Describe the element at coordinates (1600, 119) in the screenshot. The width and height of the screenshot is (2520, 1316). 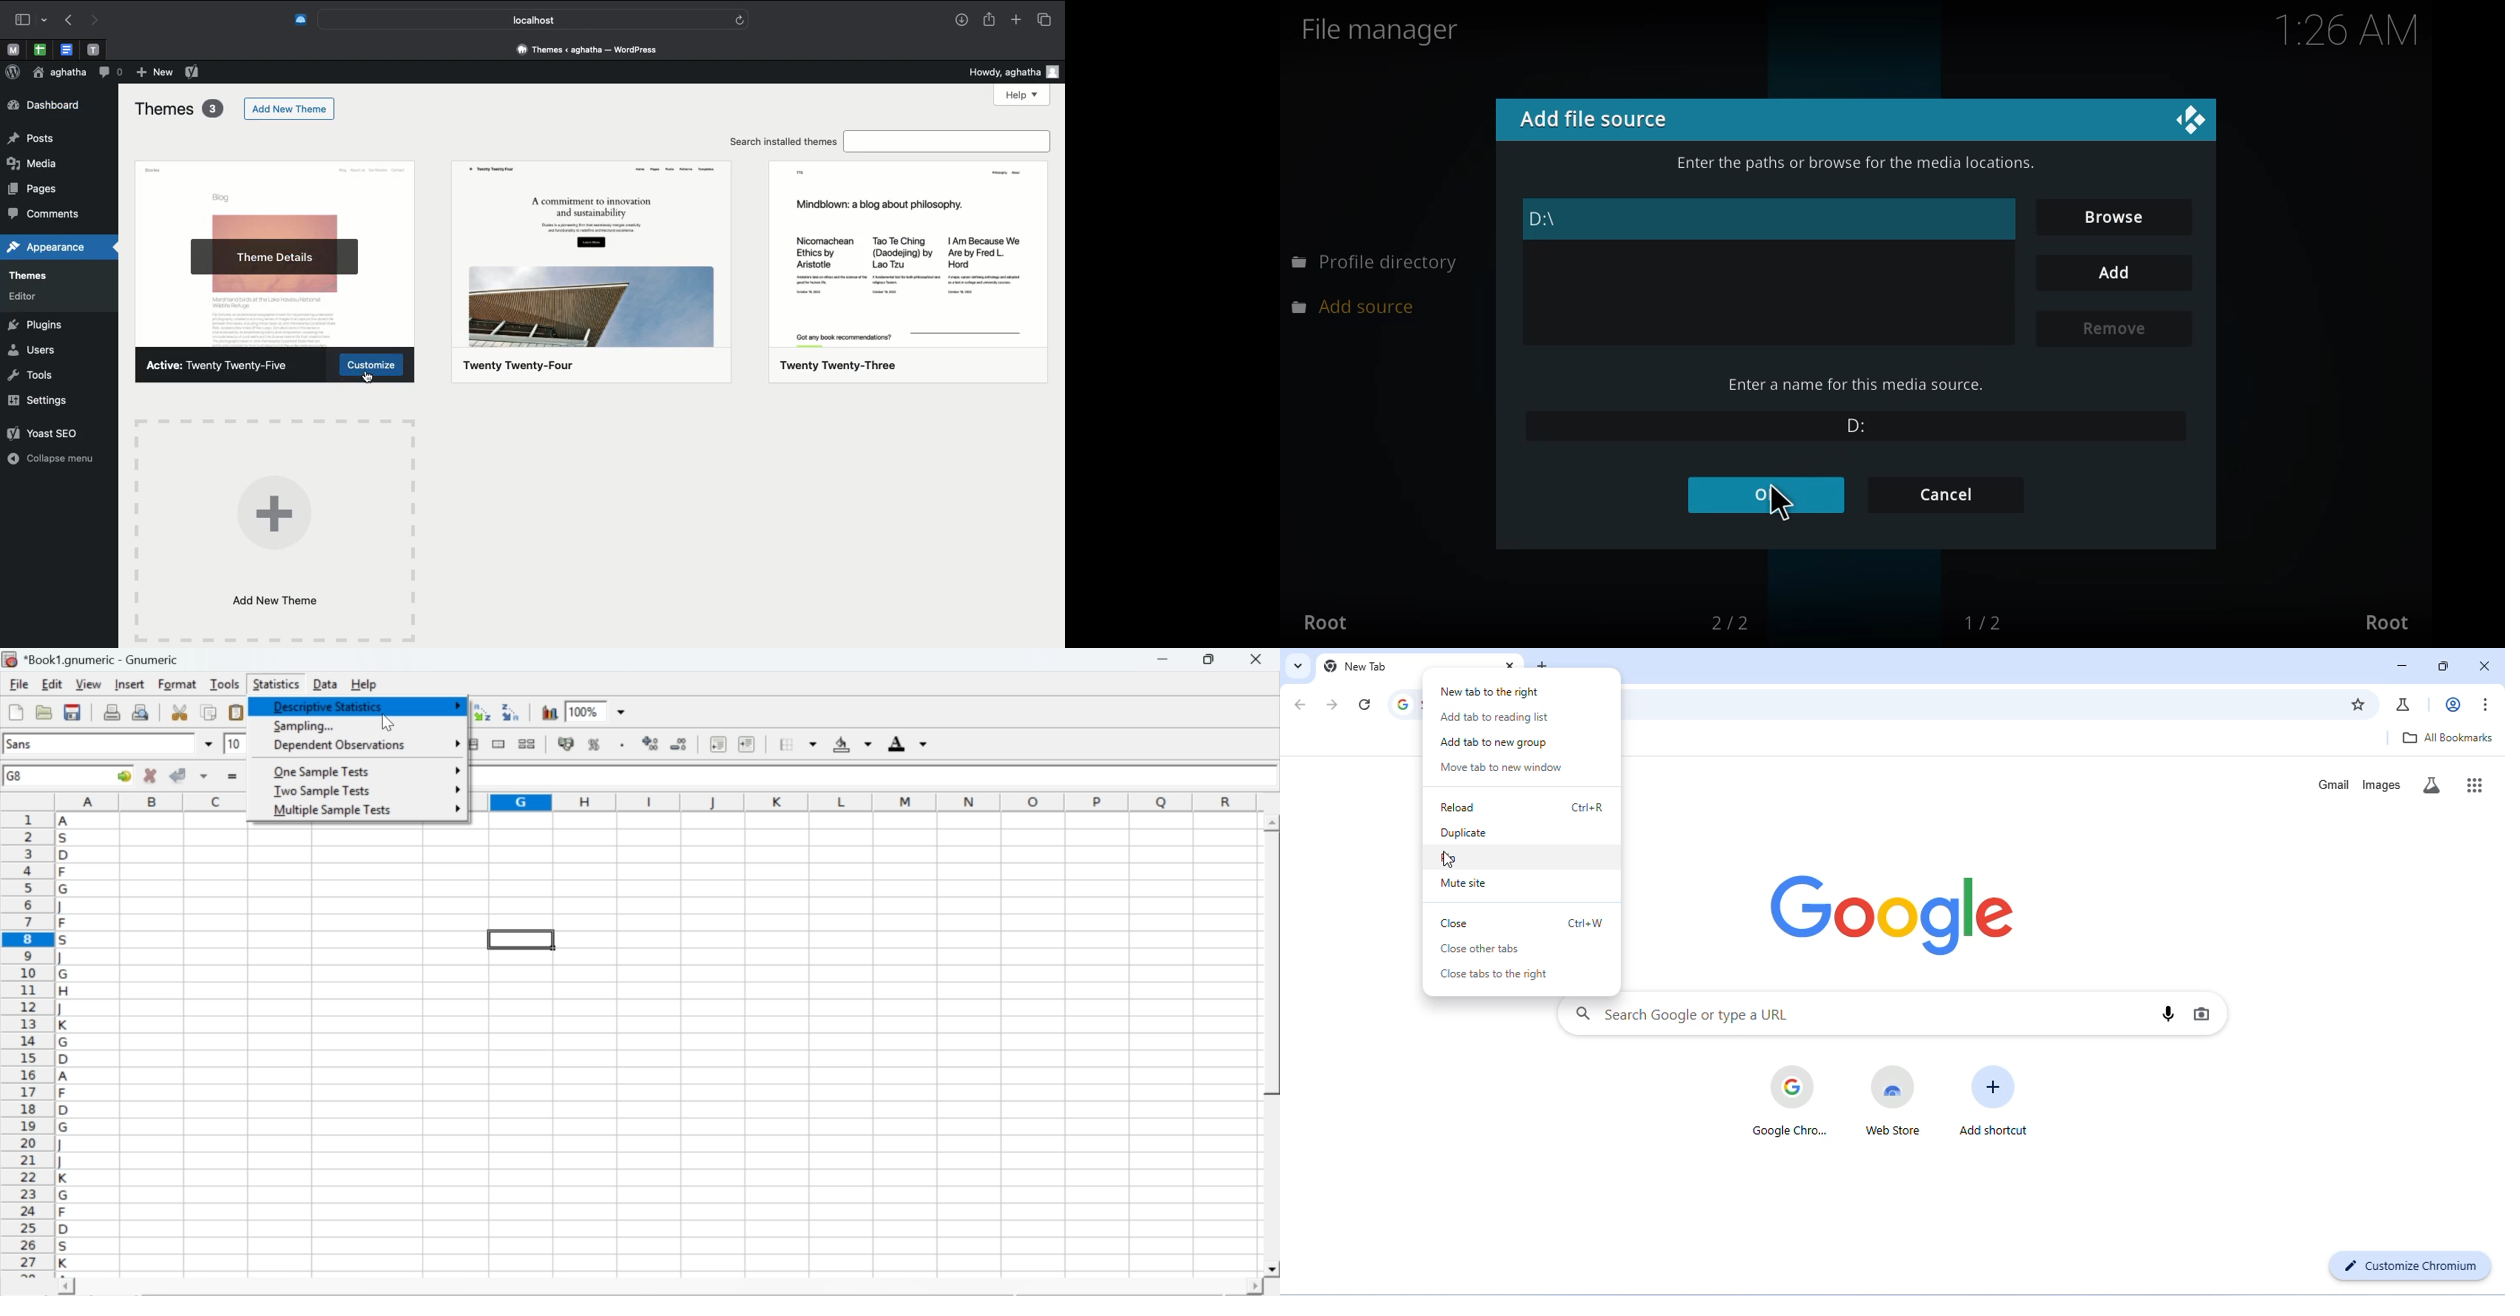
I see `Add file source` at that location.